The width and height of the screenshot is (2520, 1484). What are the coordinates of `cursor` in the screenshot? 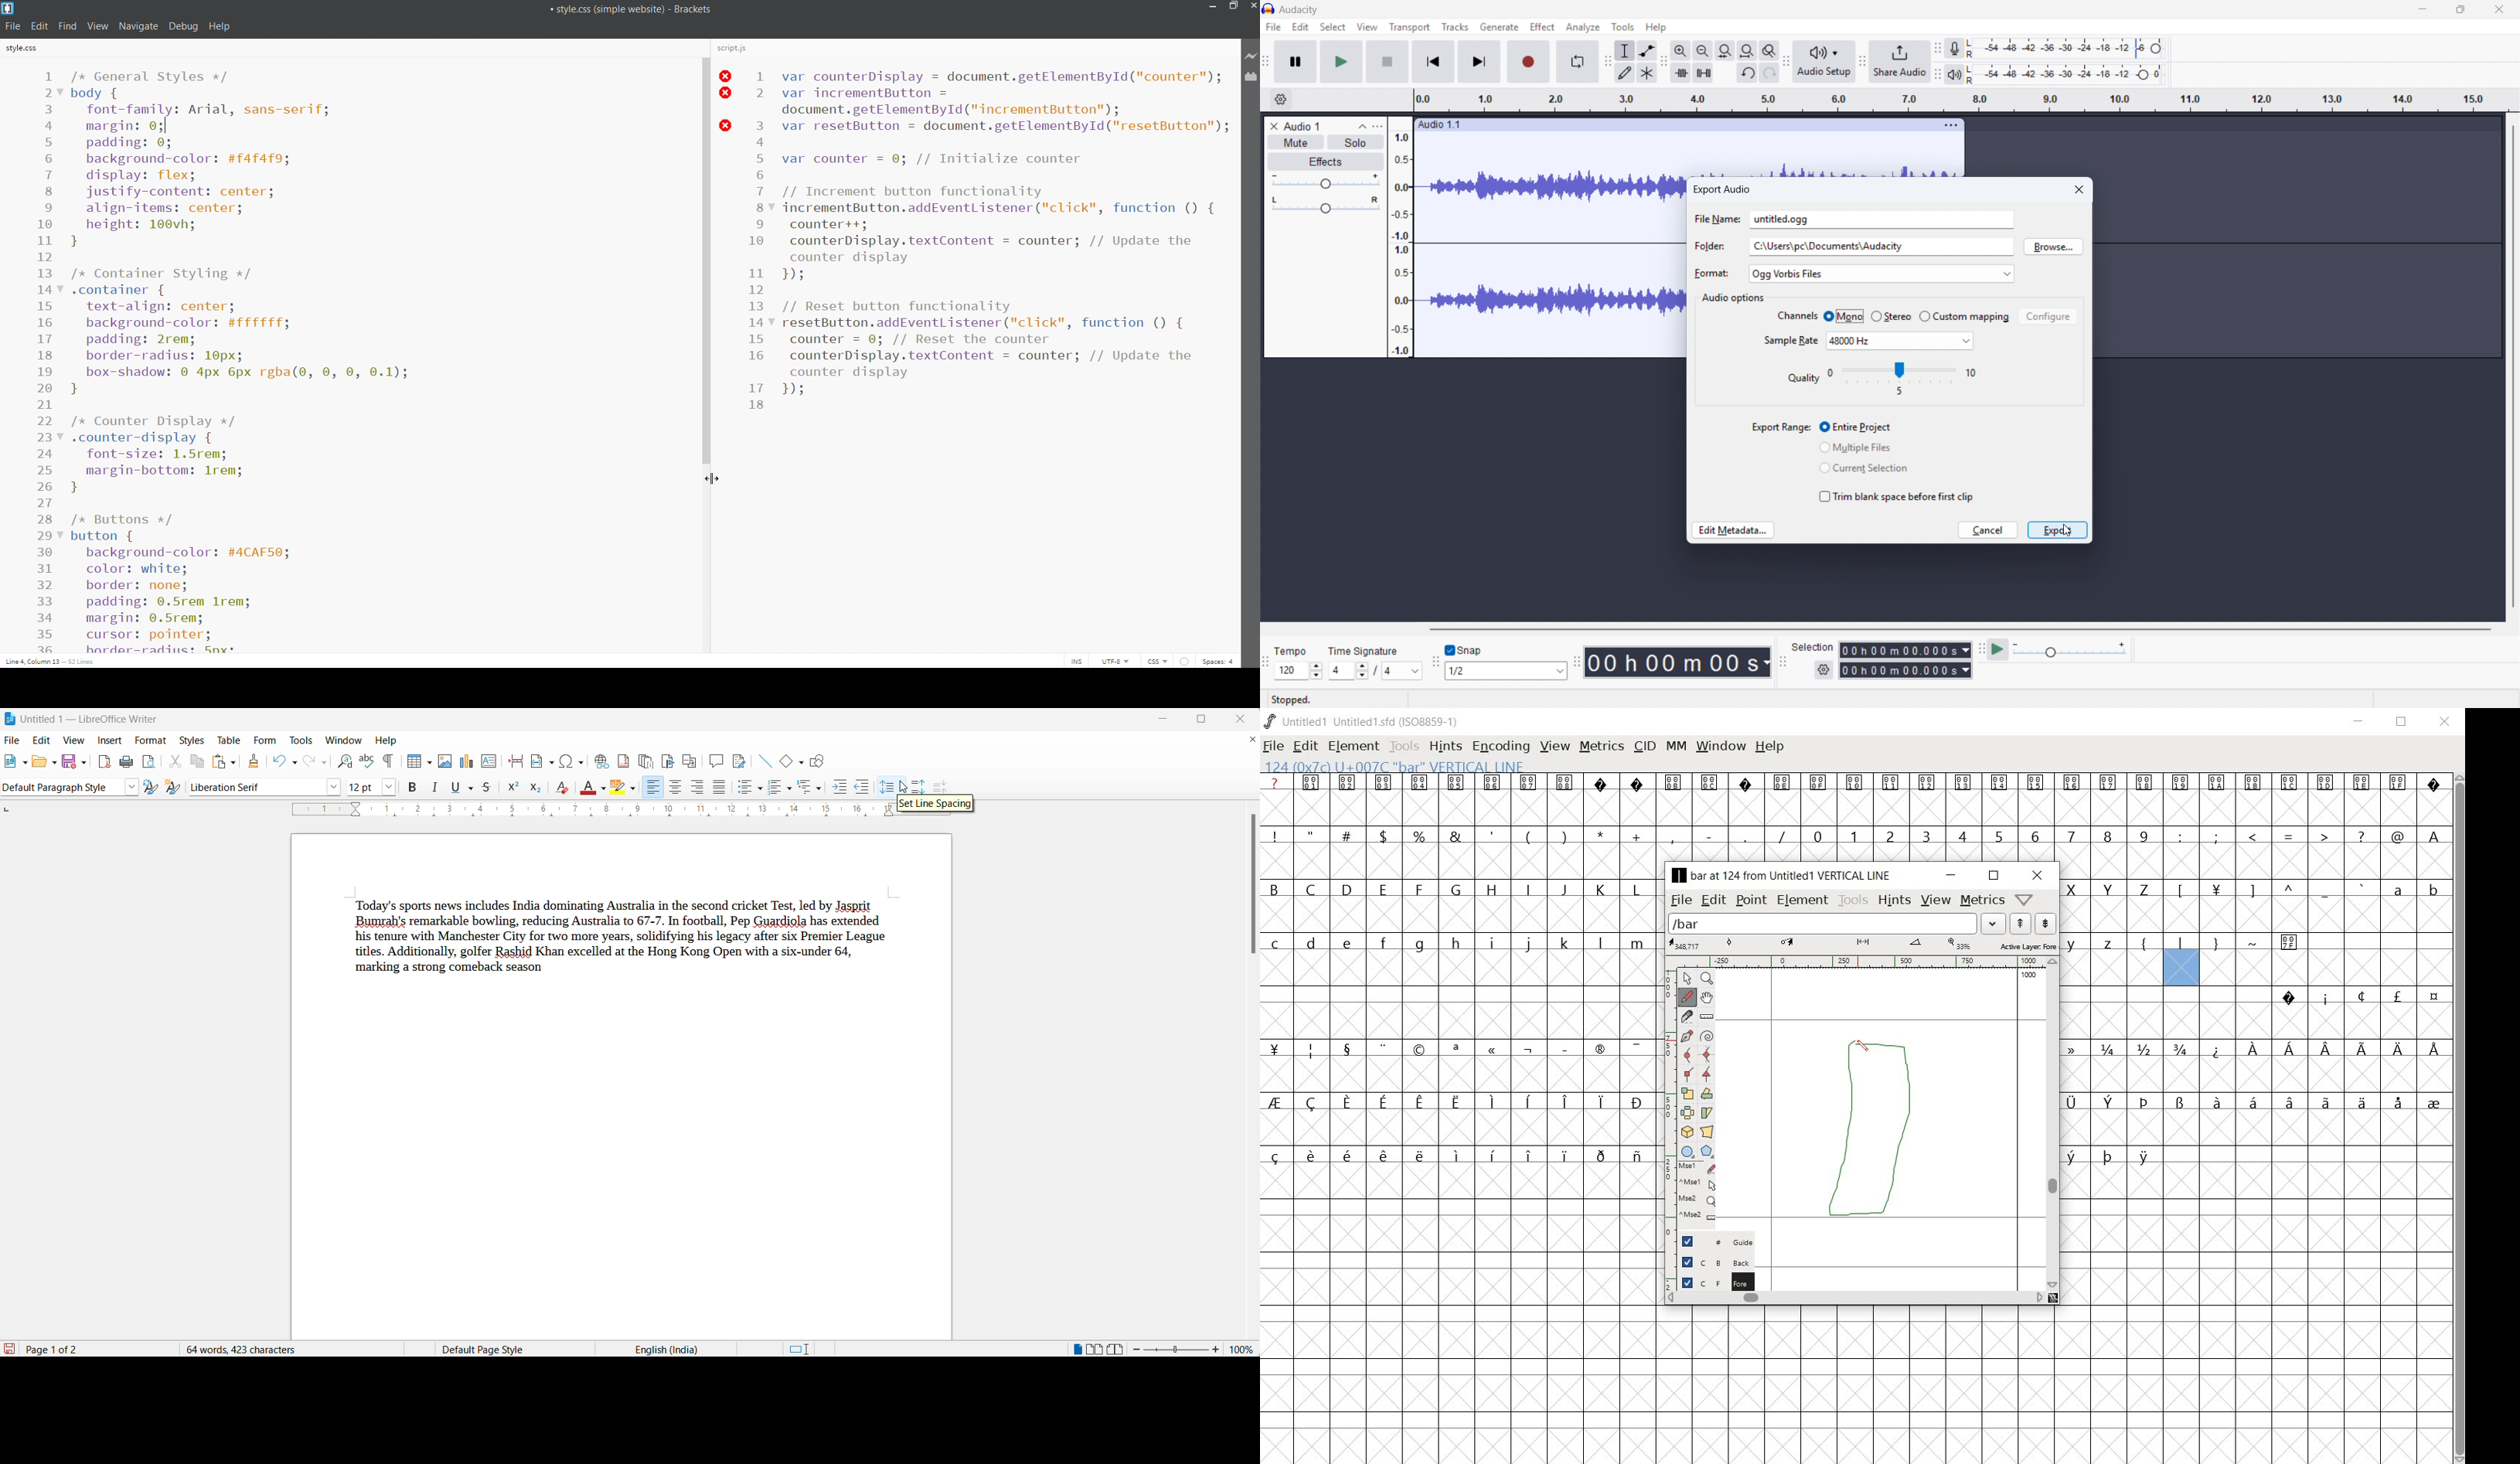 It's located at (904, 782).